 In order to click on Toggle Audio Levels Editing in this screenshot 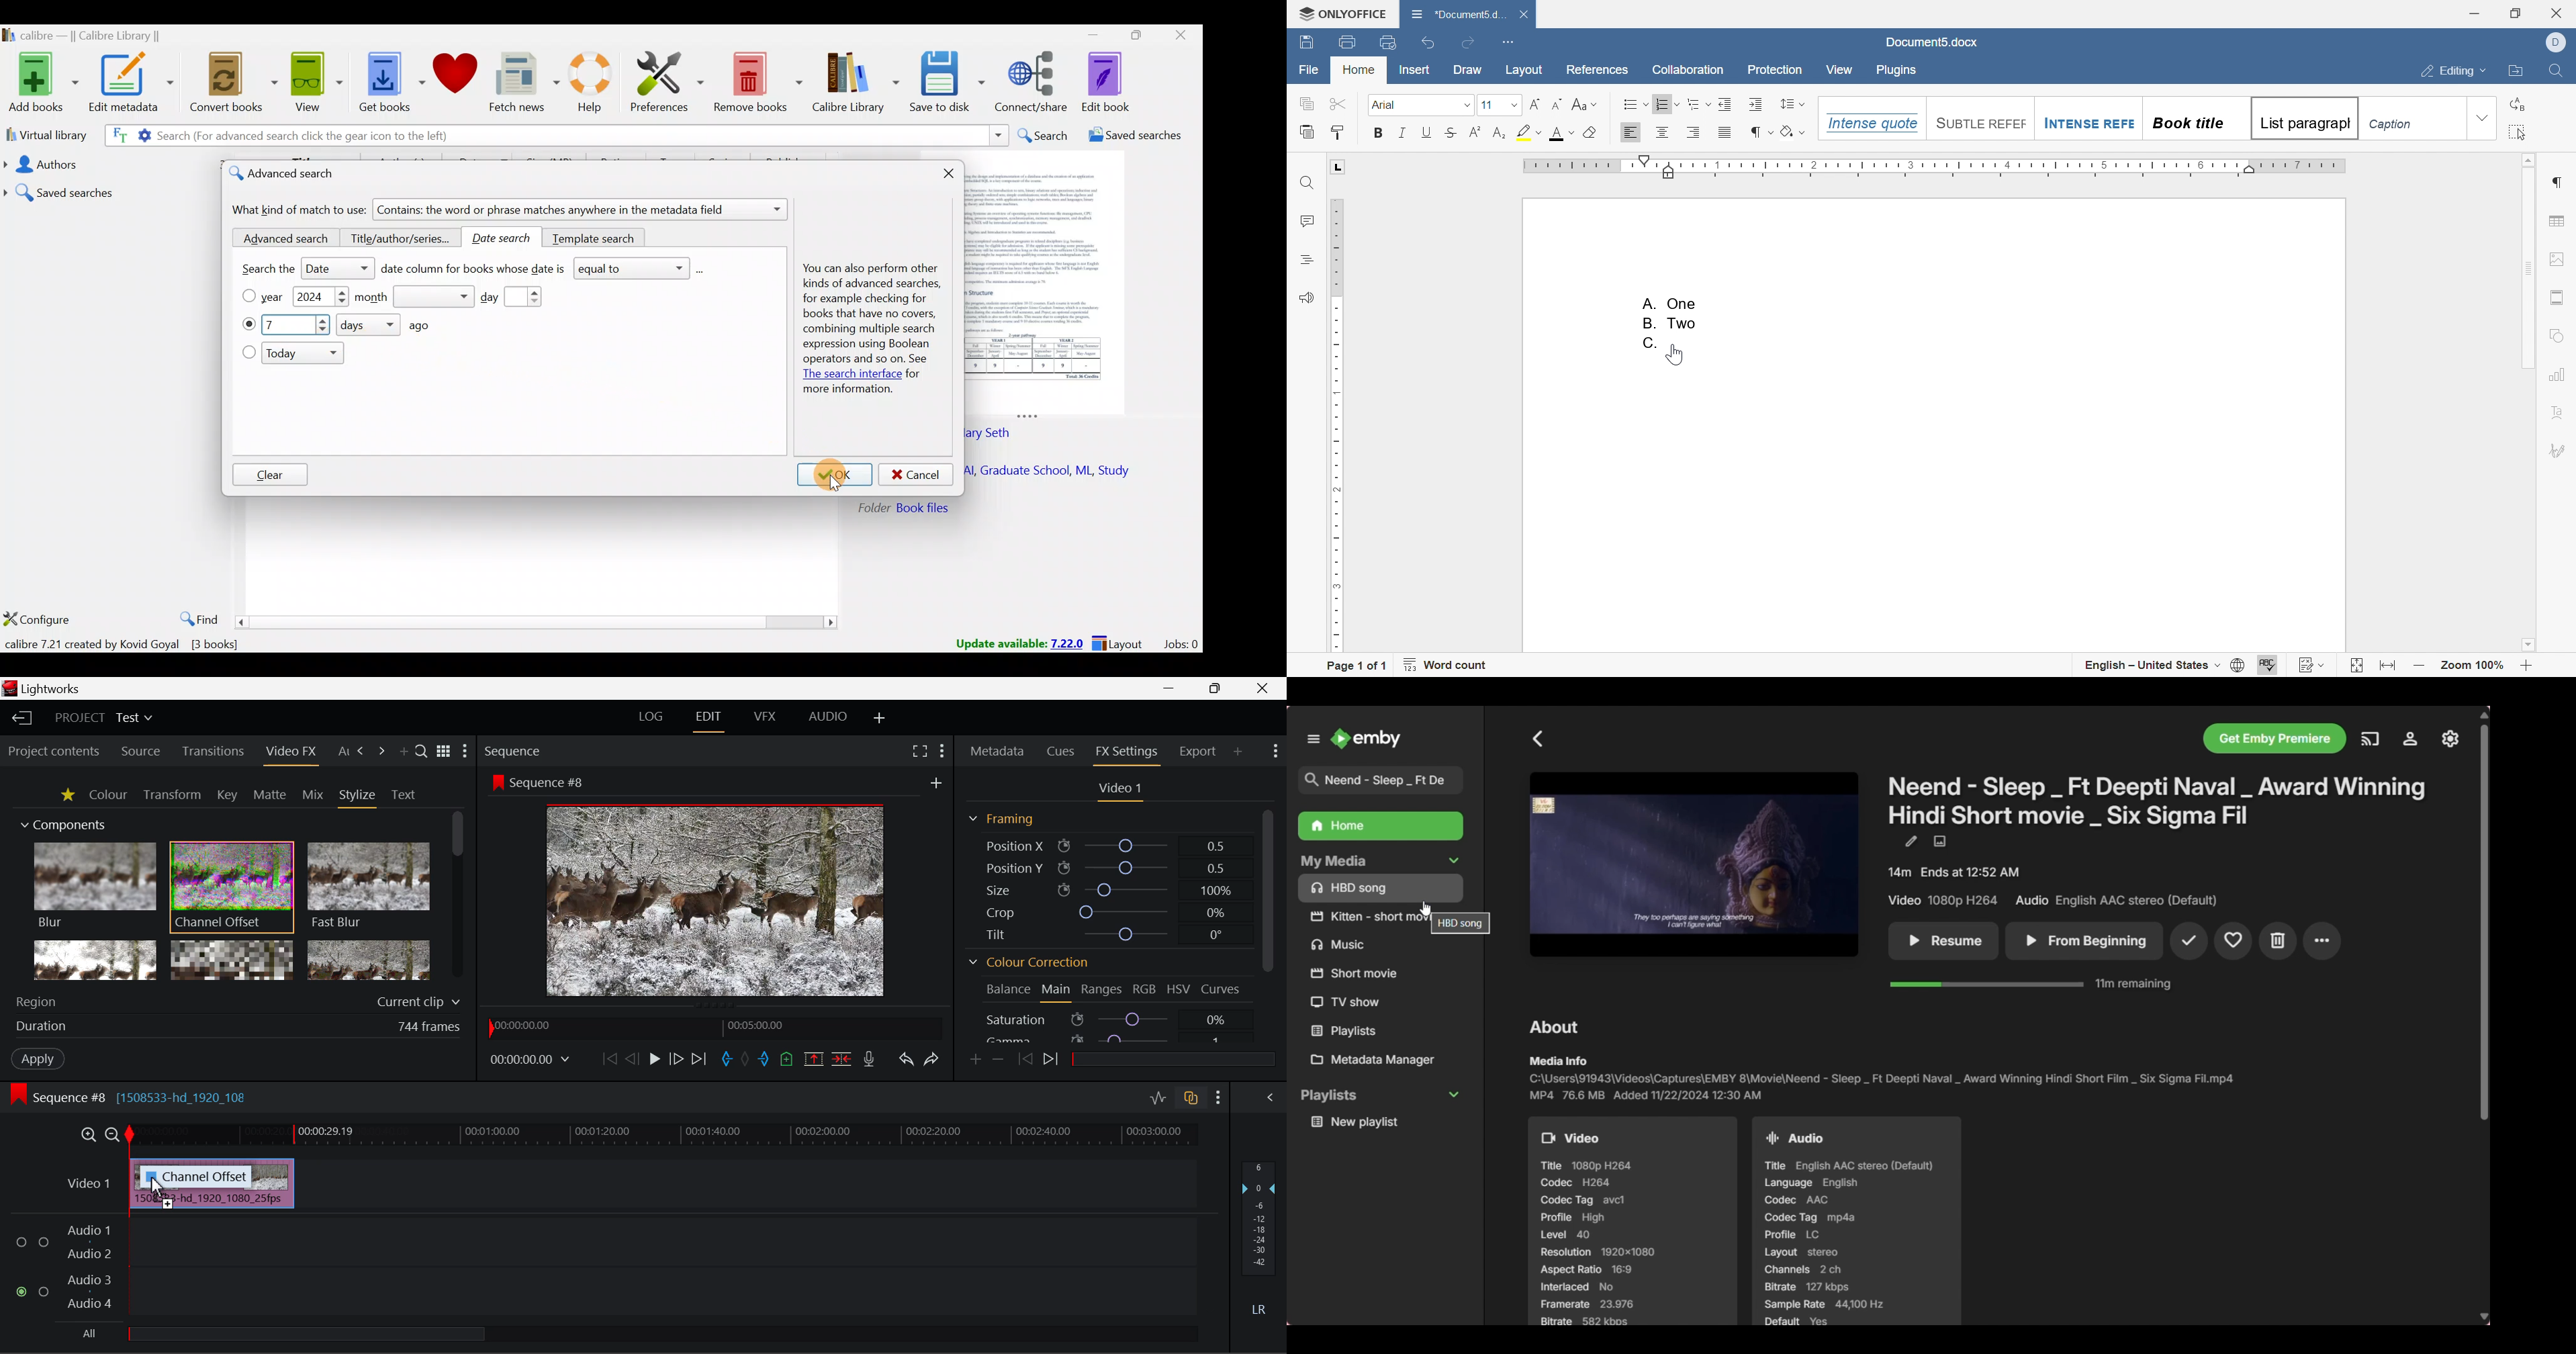, I will do `click(1159, 1099)`.